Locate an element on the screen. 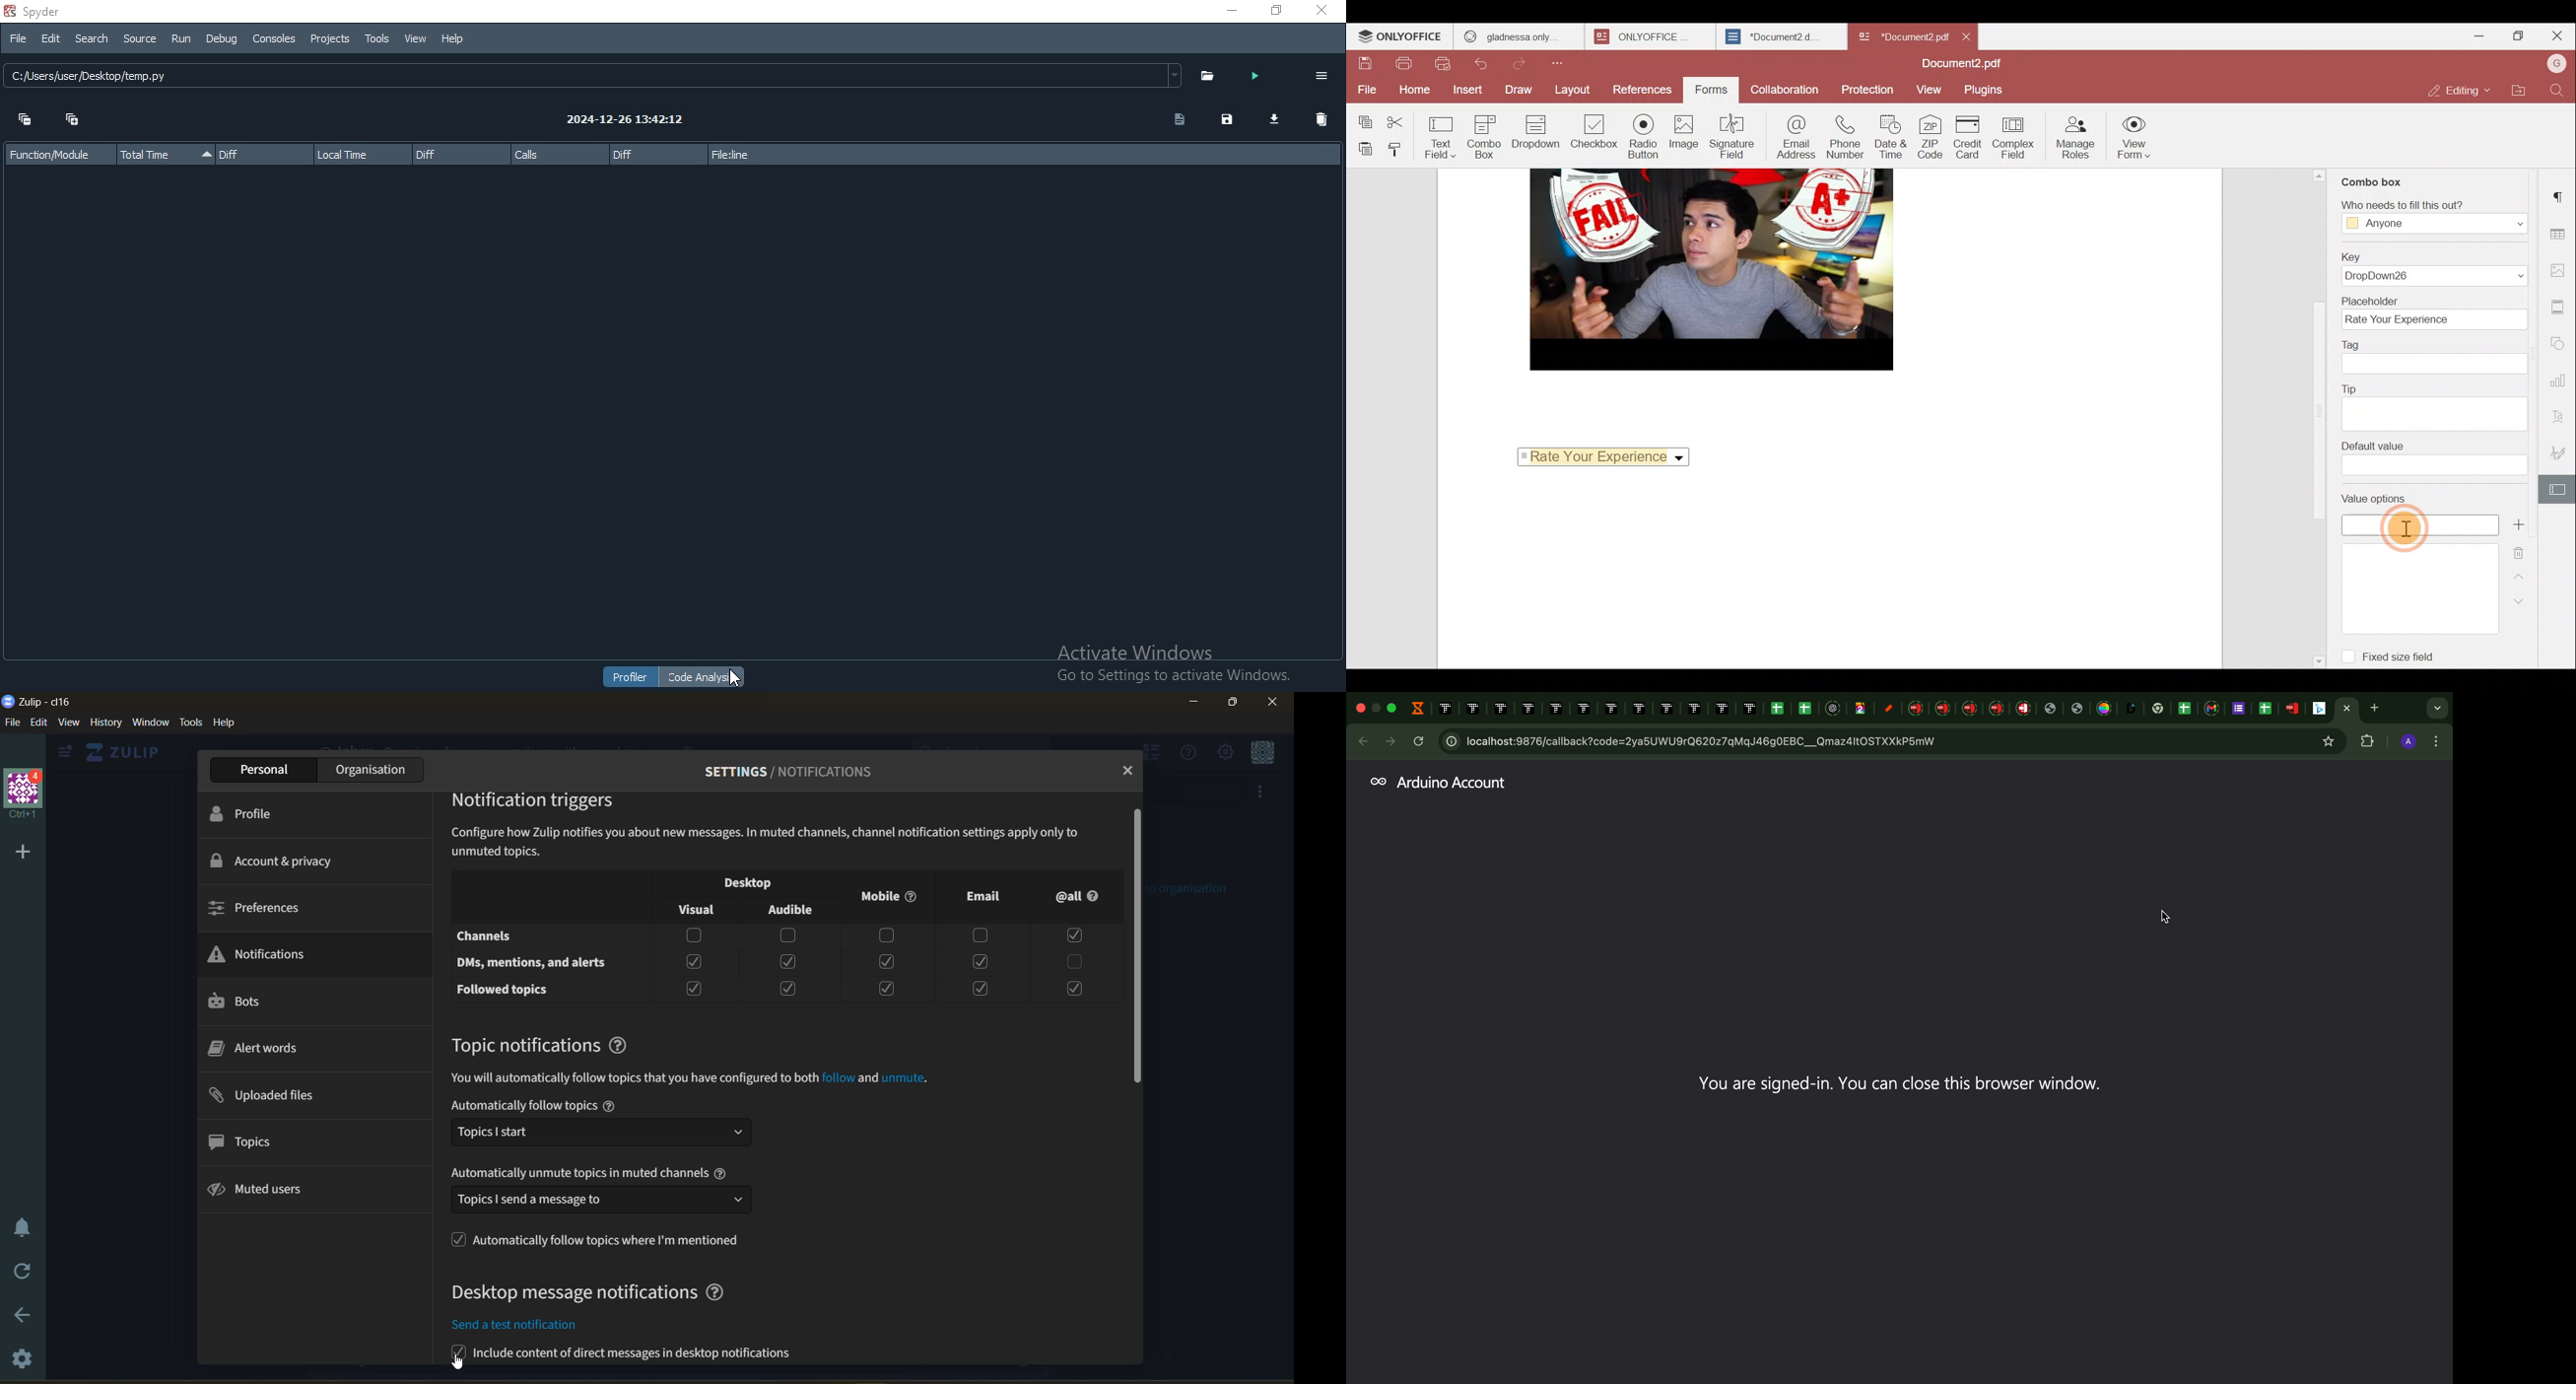 The width and height of the screenshot is (2576, 1400). question mark logo is located at coordinates (623, 1048).